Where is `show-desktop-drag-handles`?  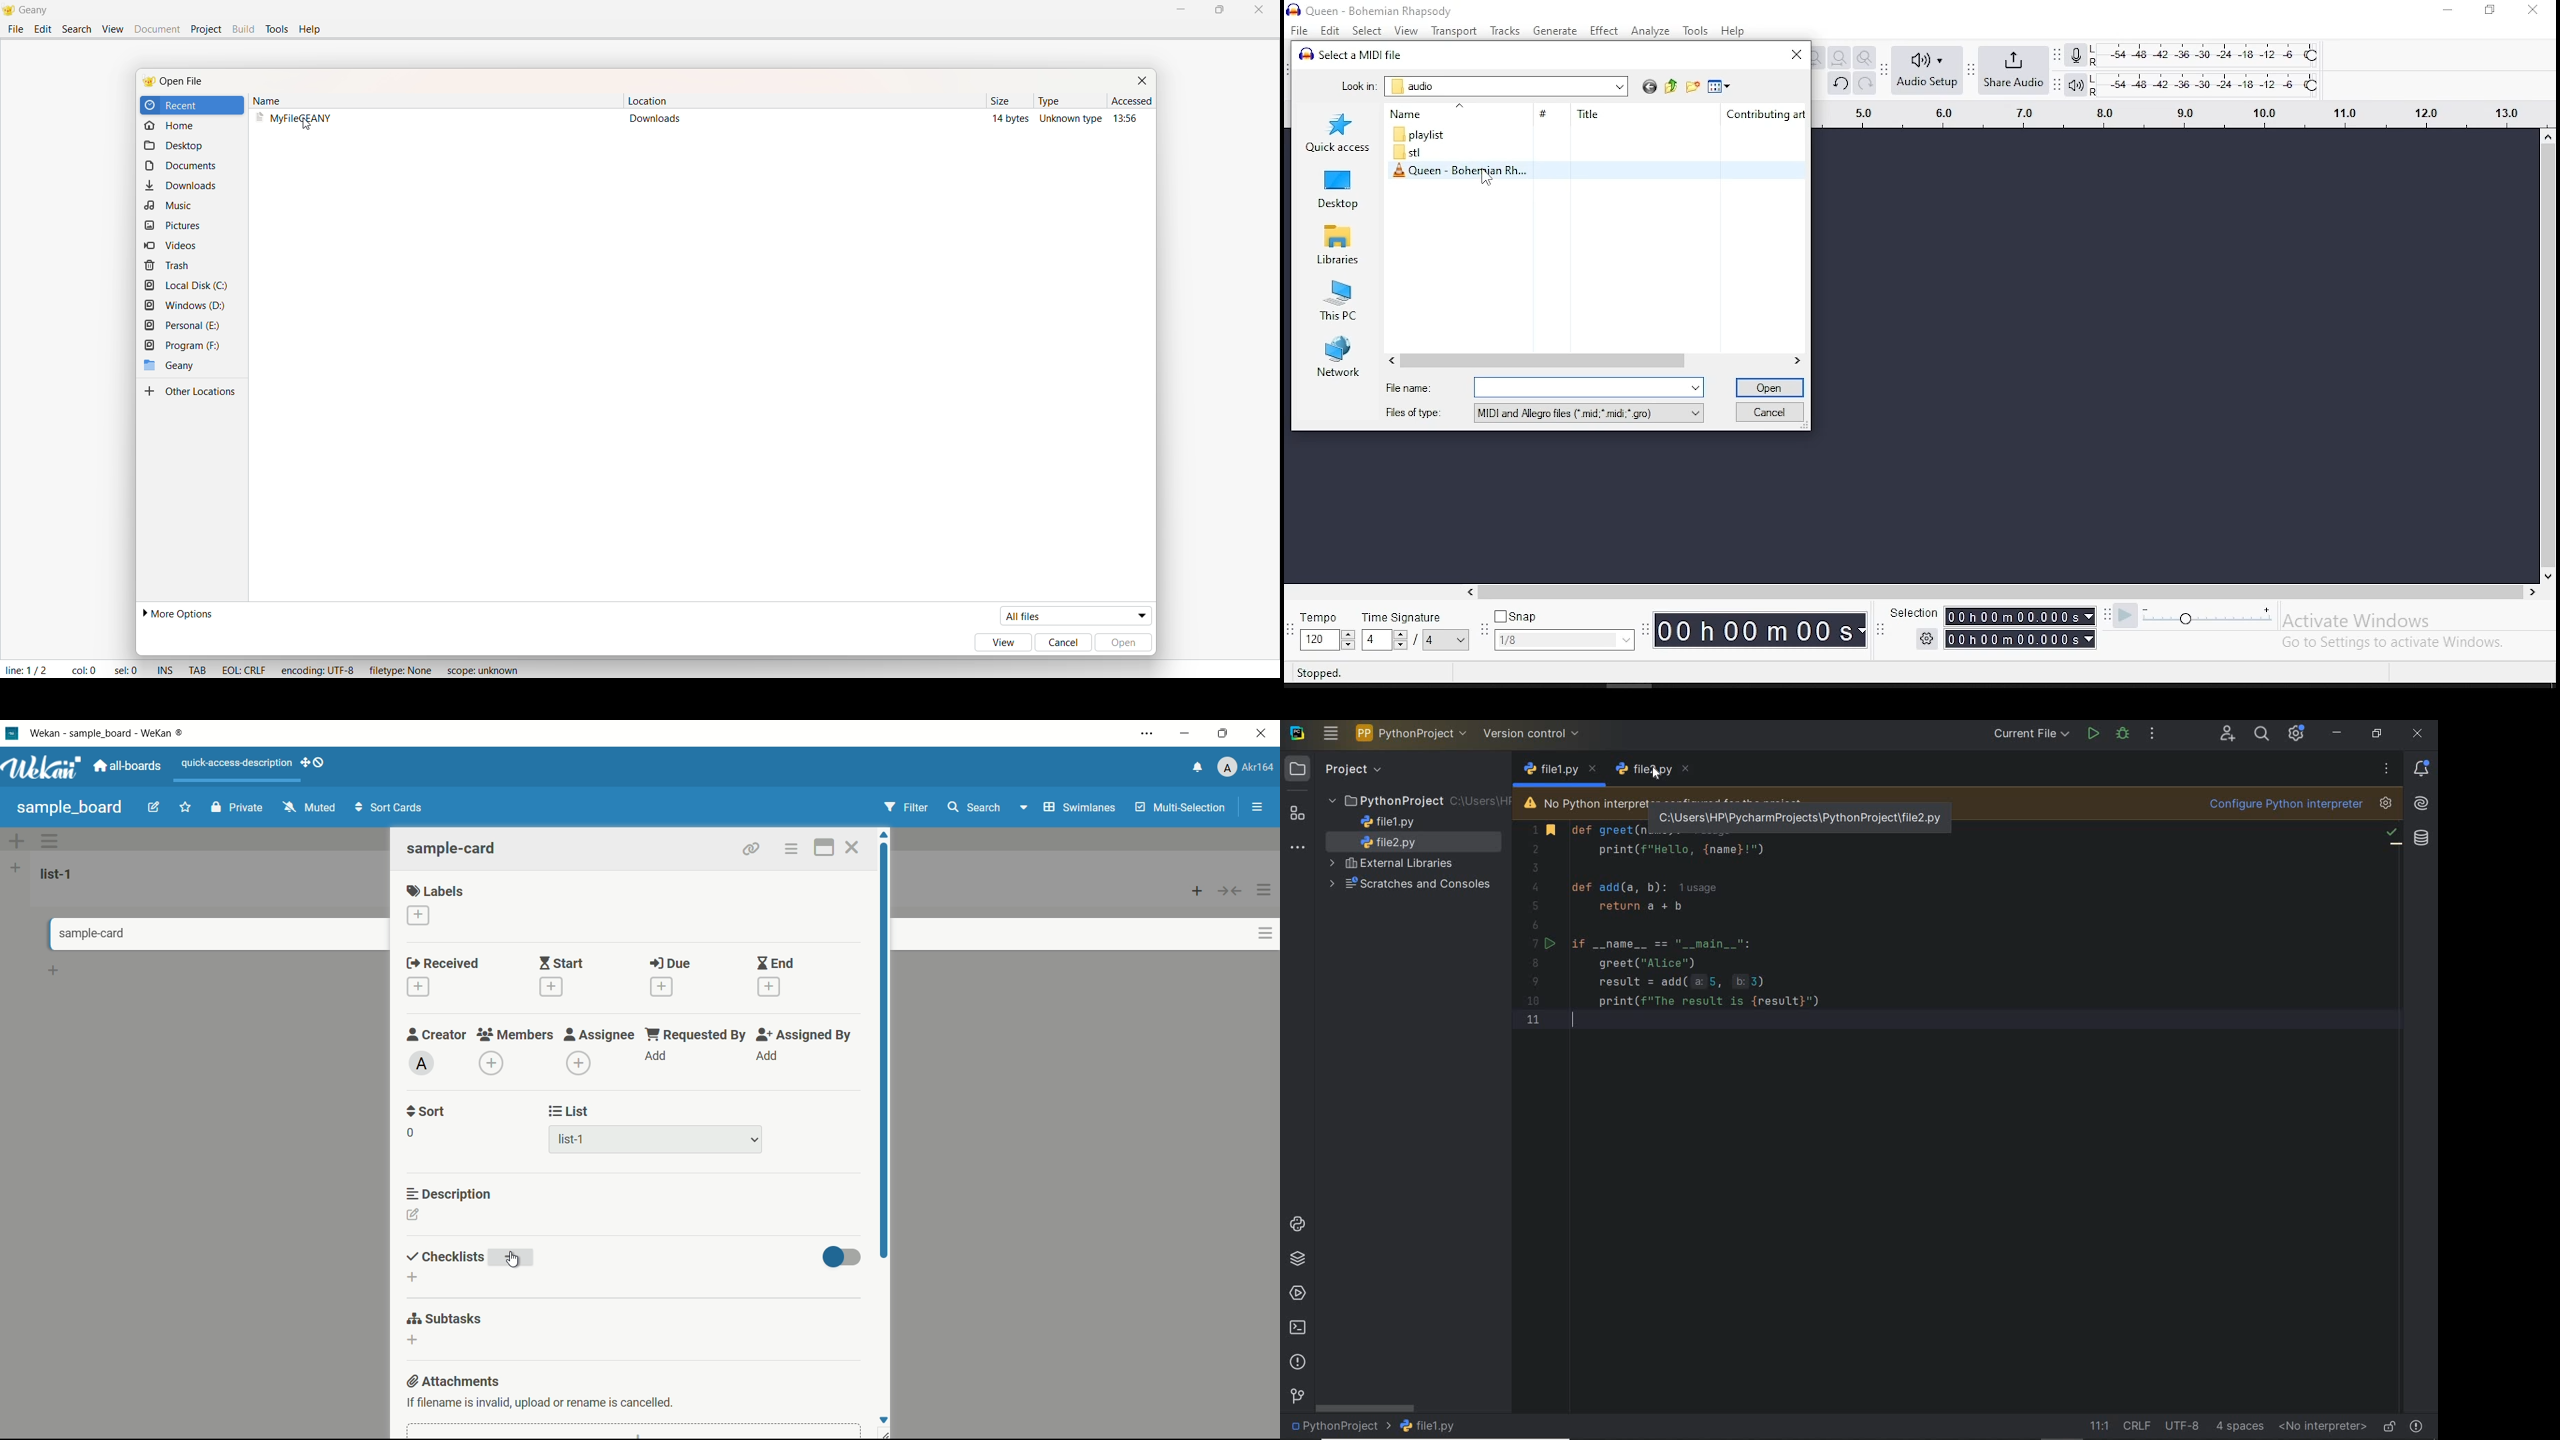 show-desktop-drag-handles is located at coordinates (315, 761).